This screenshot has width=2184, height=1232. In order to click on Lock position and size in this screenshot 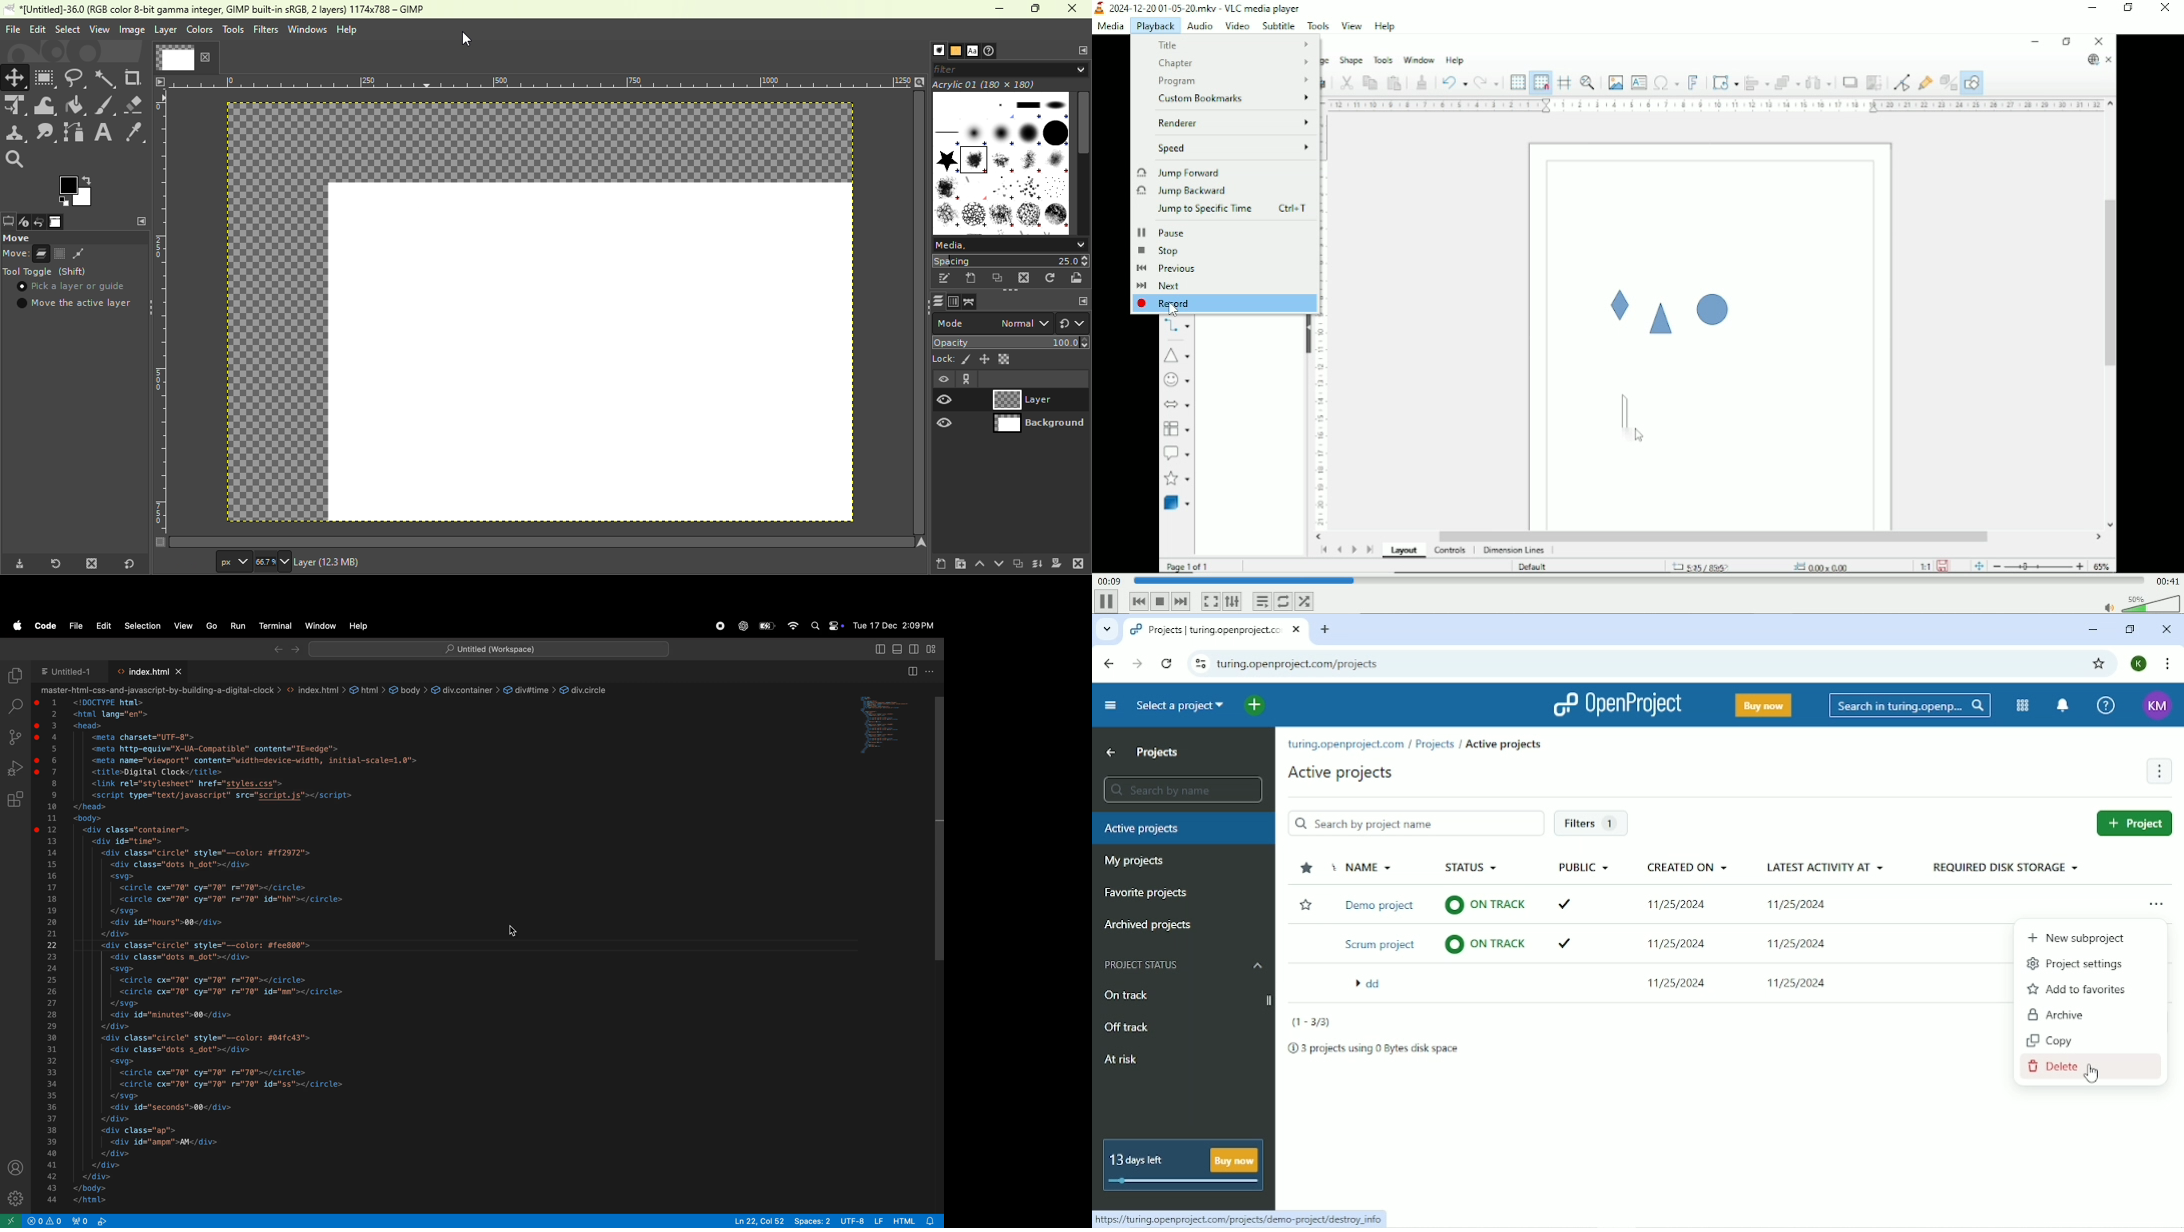, I will do `click(984, 360)`.